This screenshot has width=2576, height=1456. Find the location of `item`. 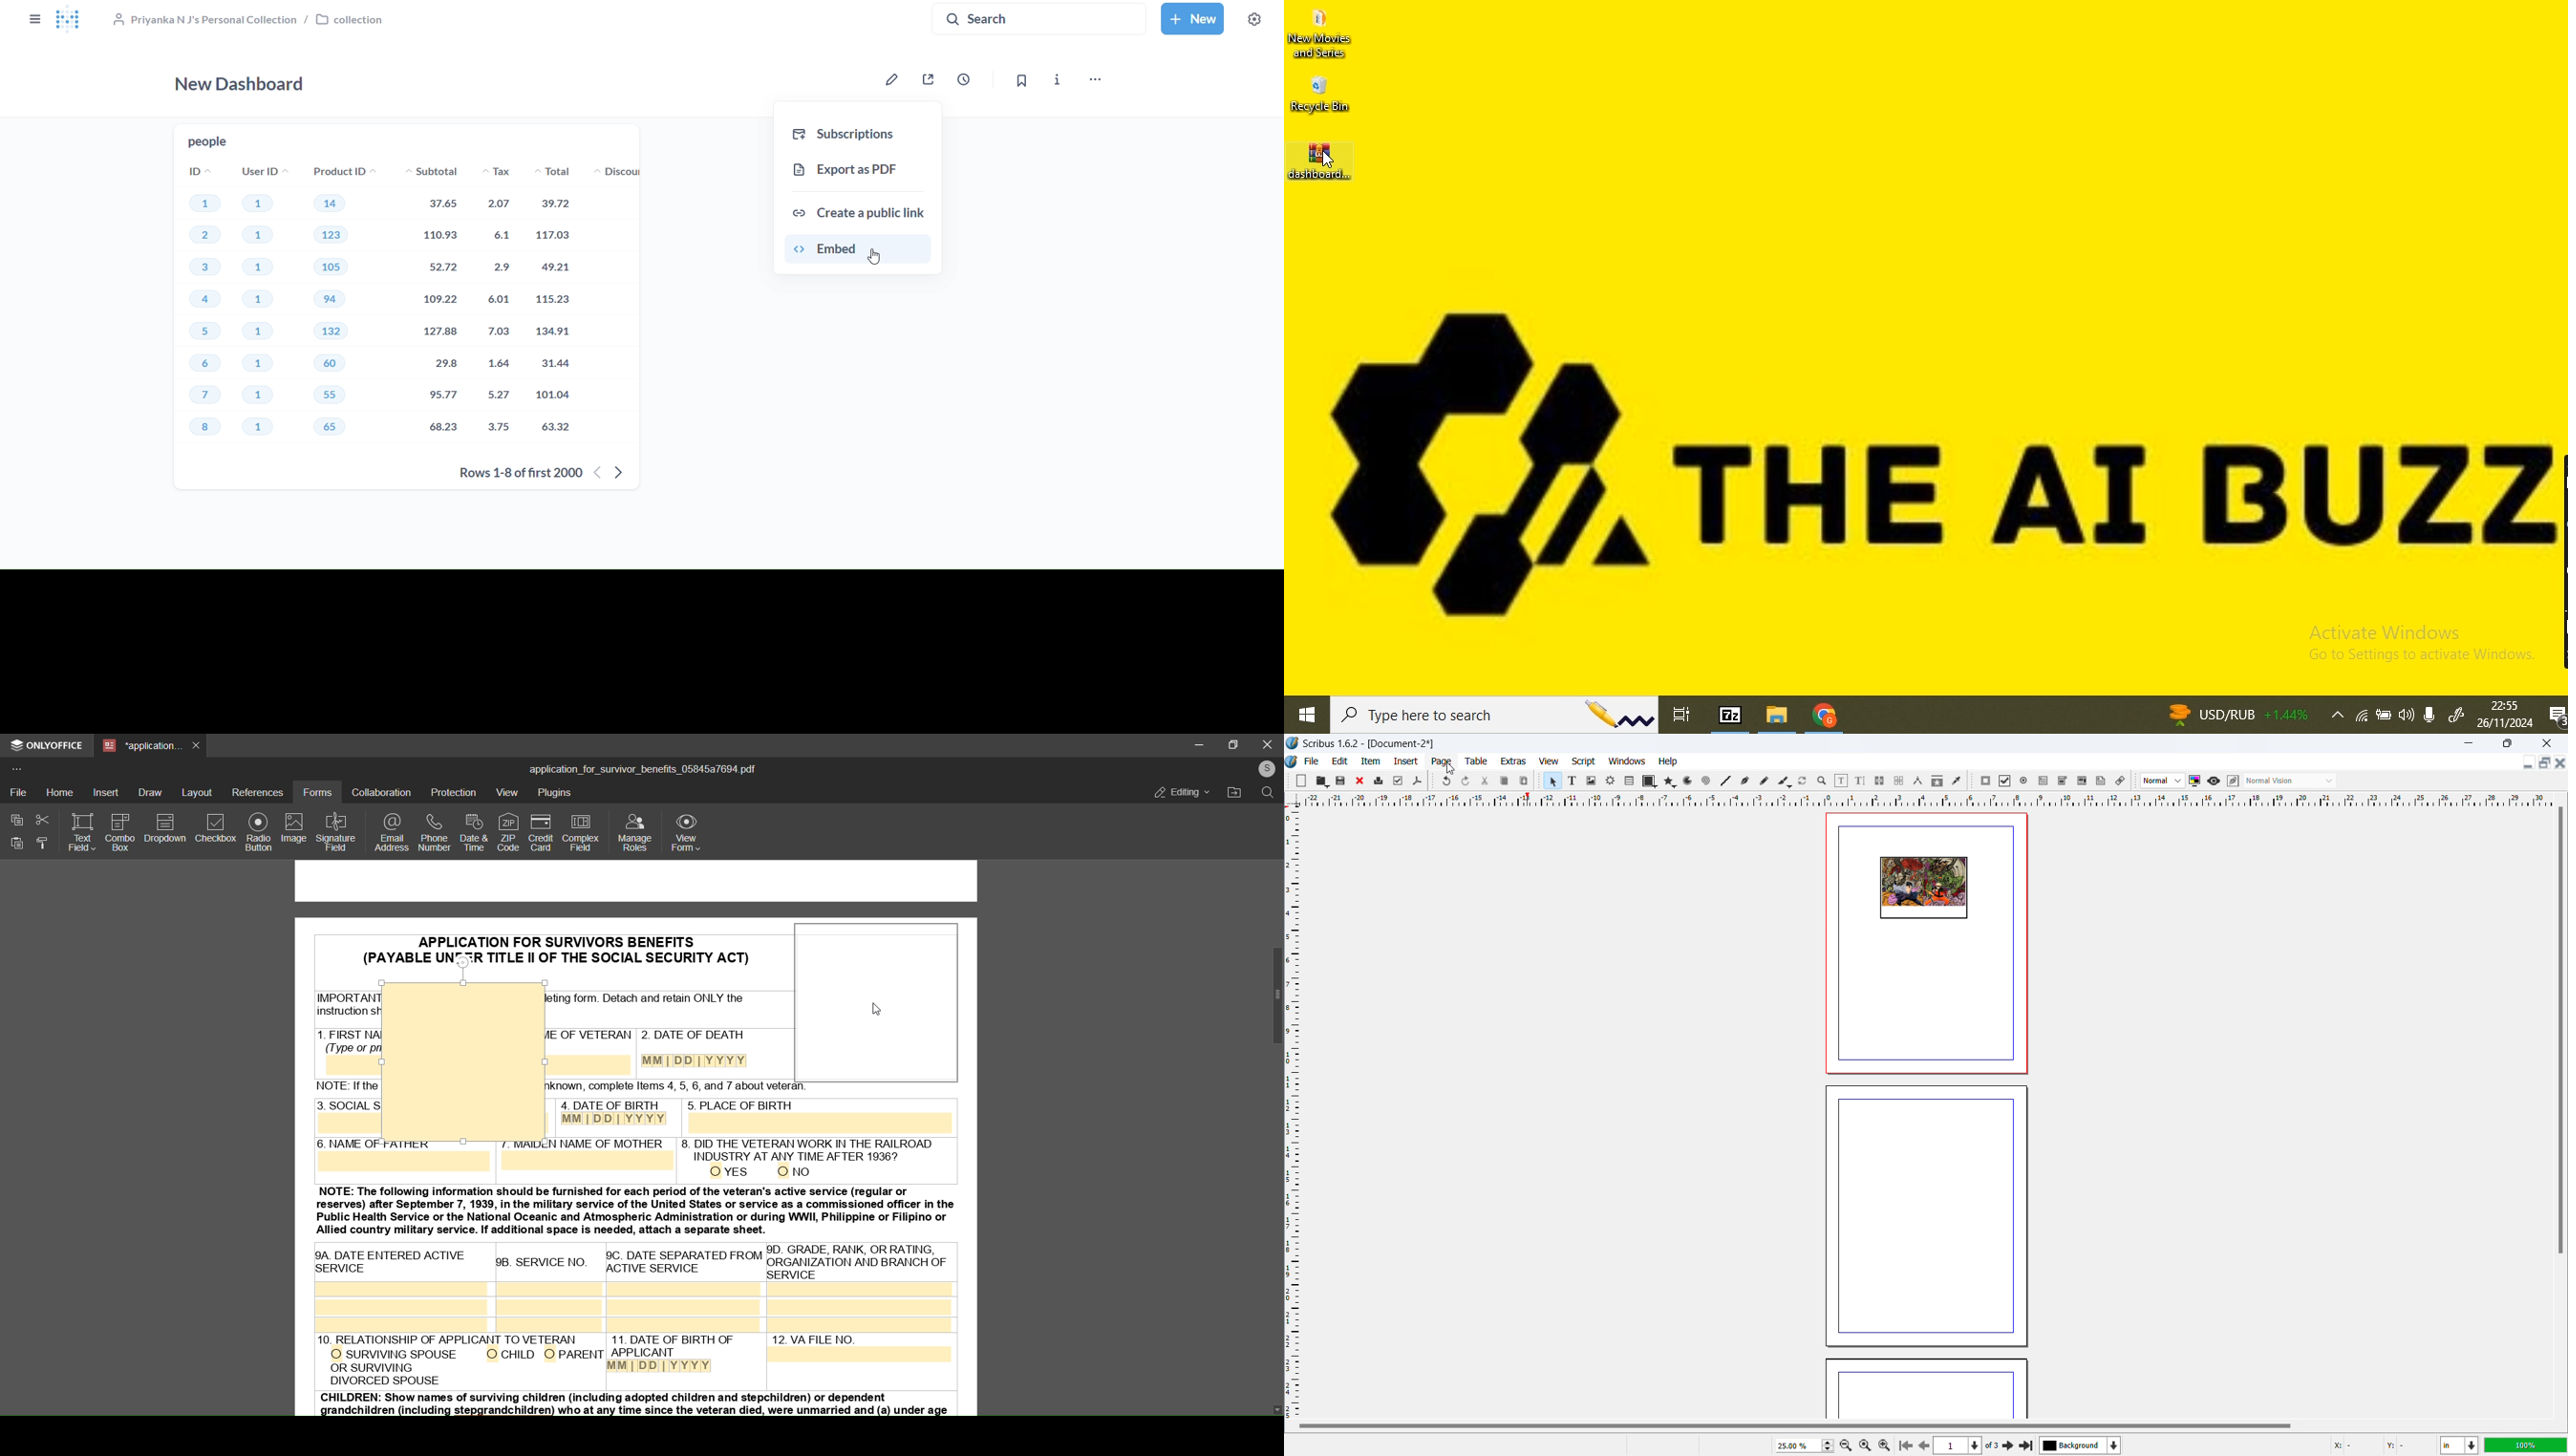

item is located at coordinates (1372, 760).